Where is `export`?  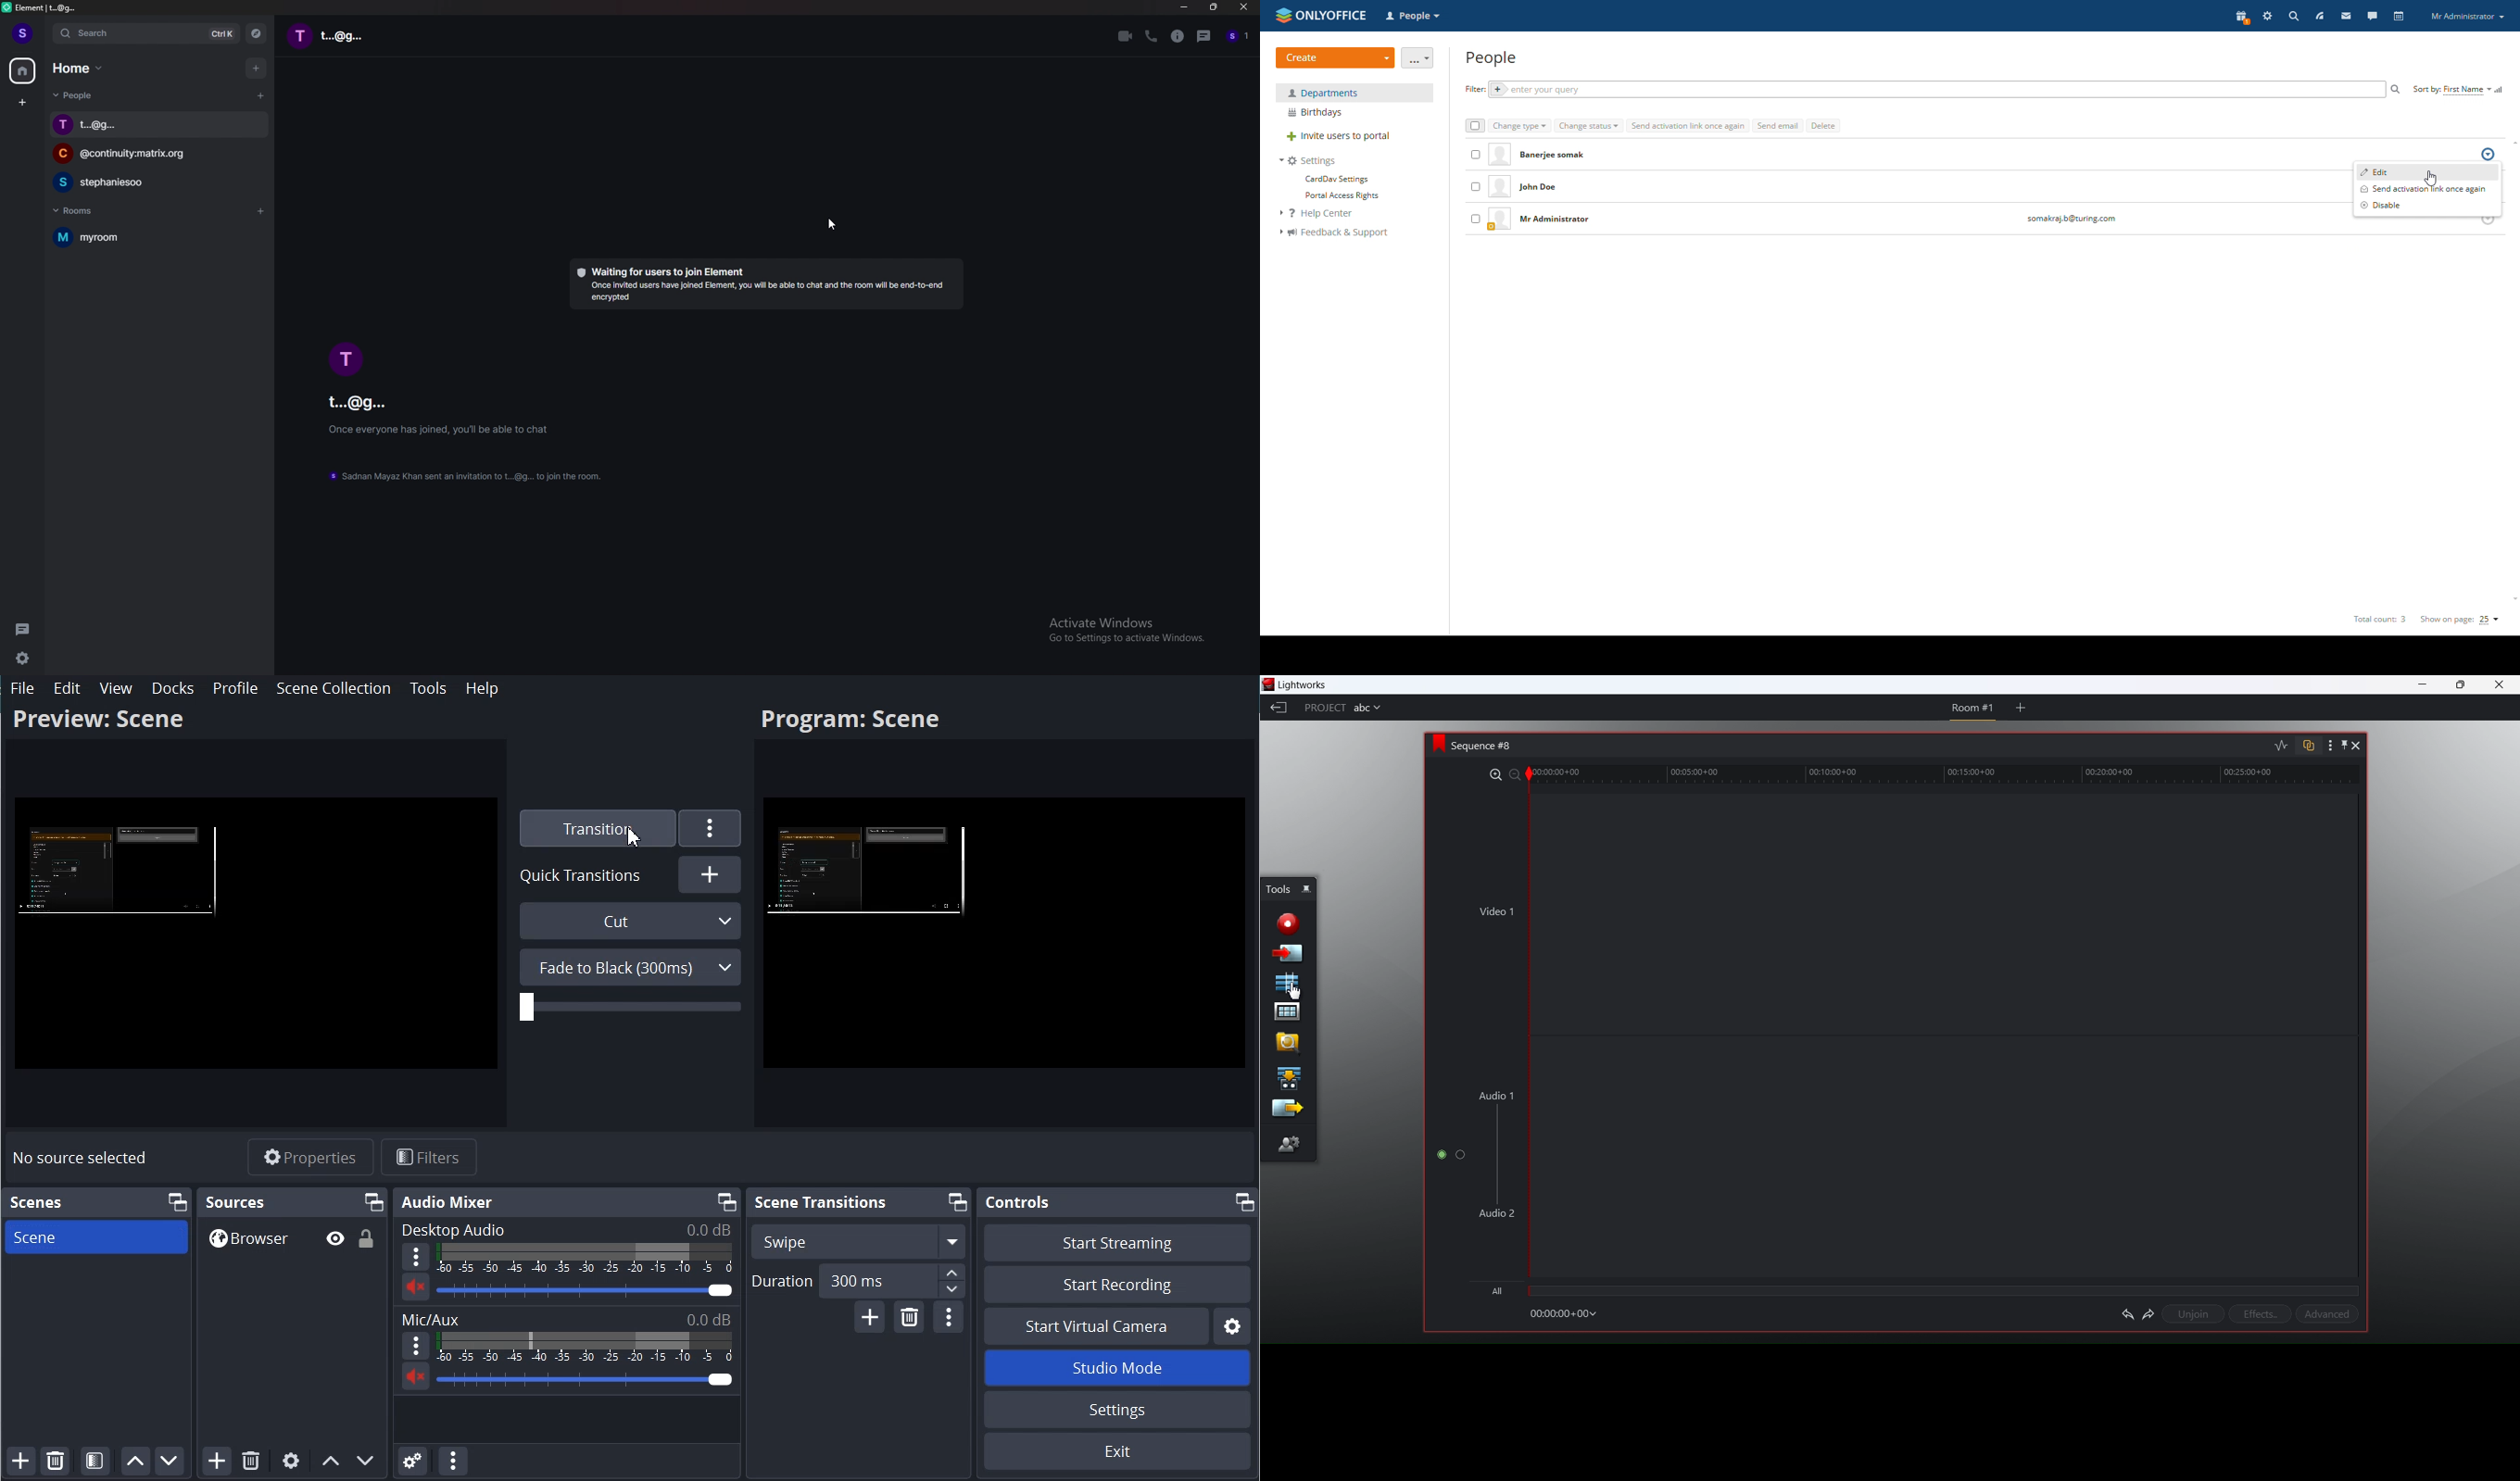 export is located at coordinates (1286, 1110).